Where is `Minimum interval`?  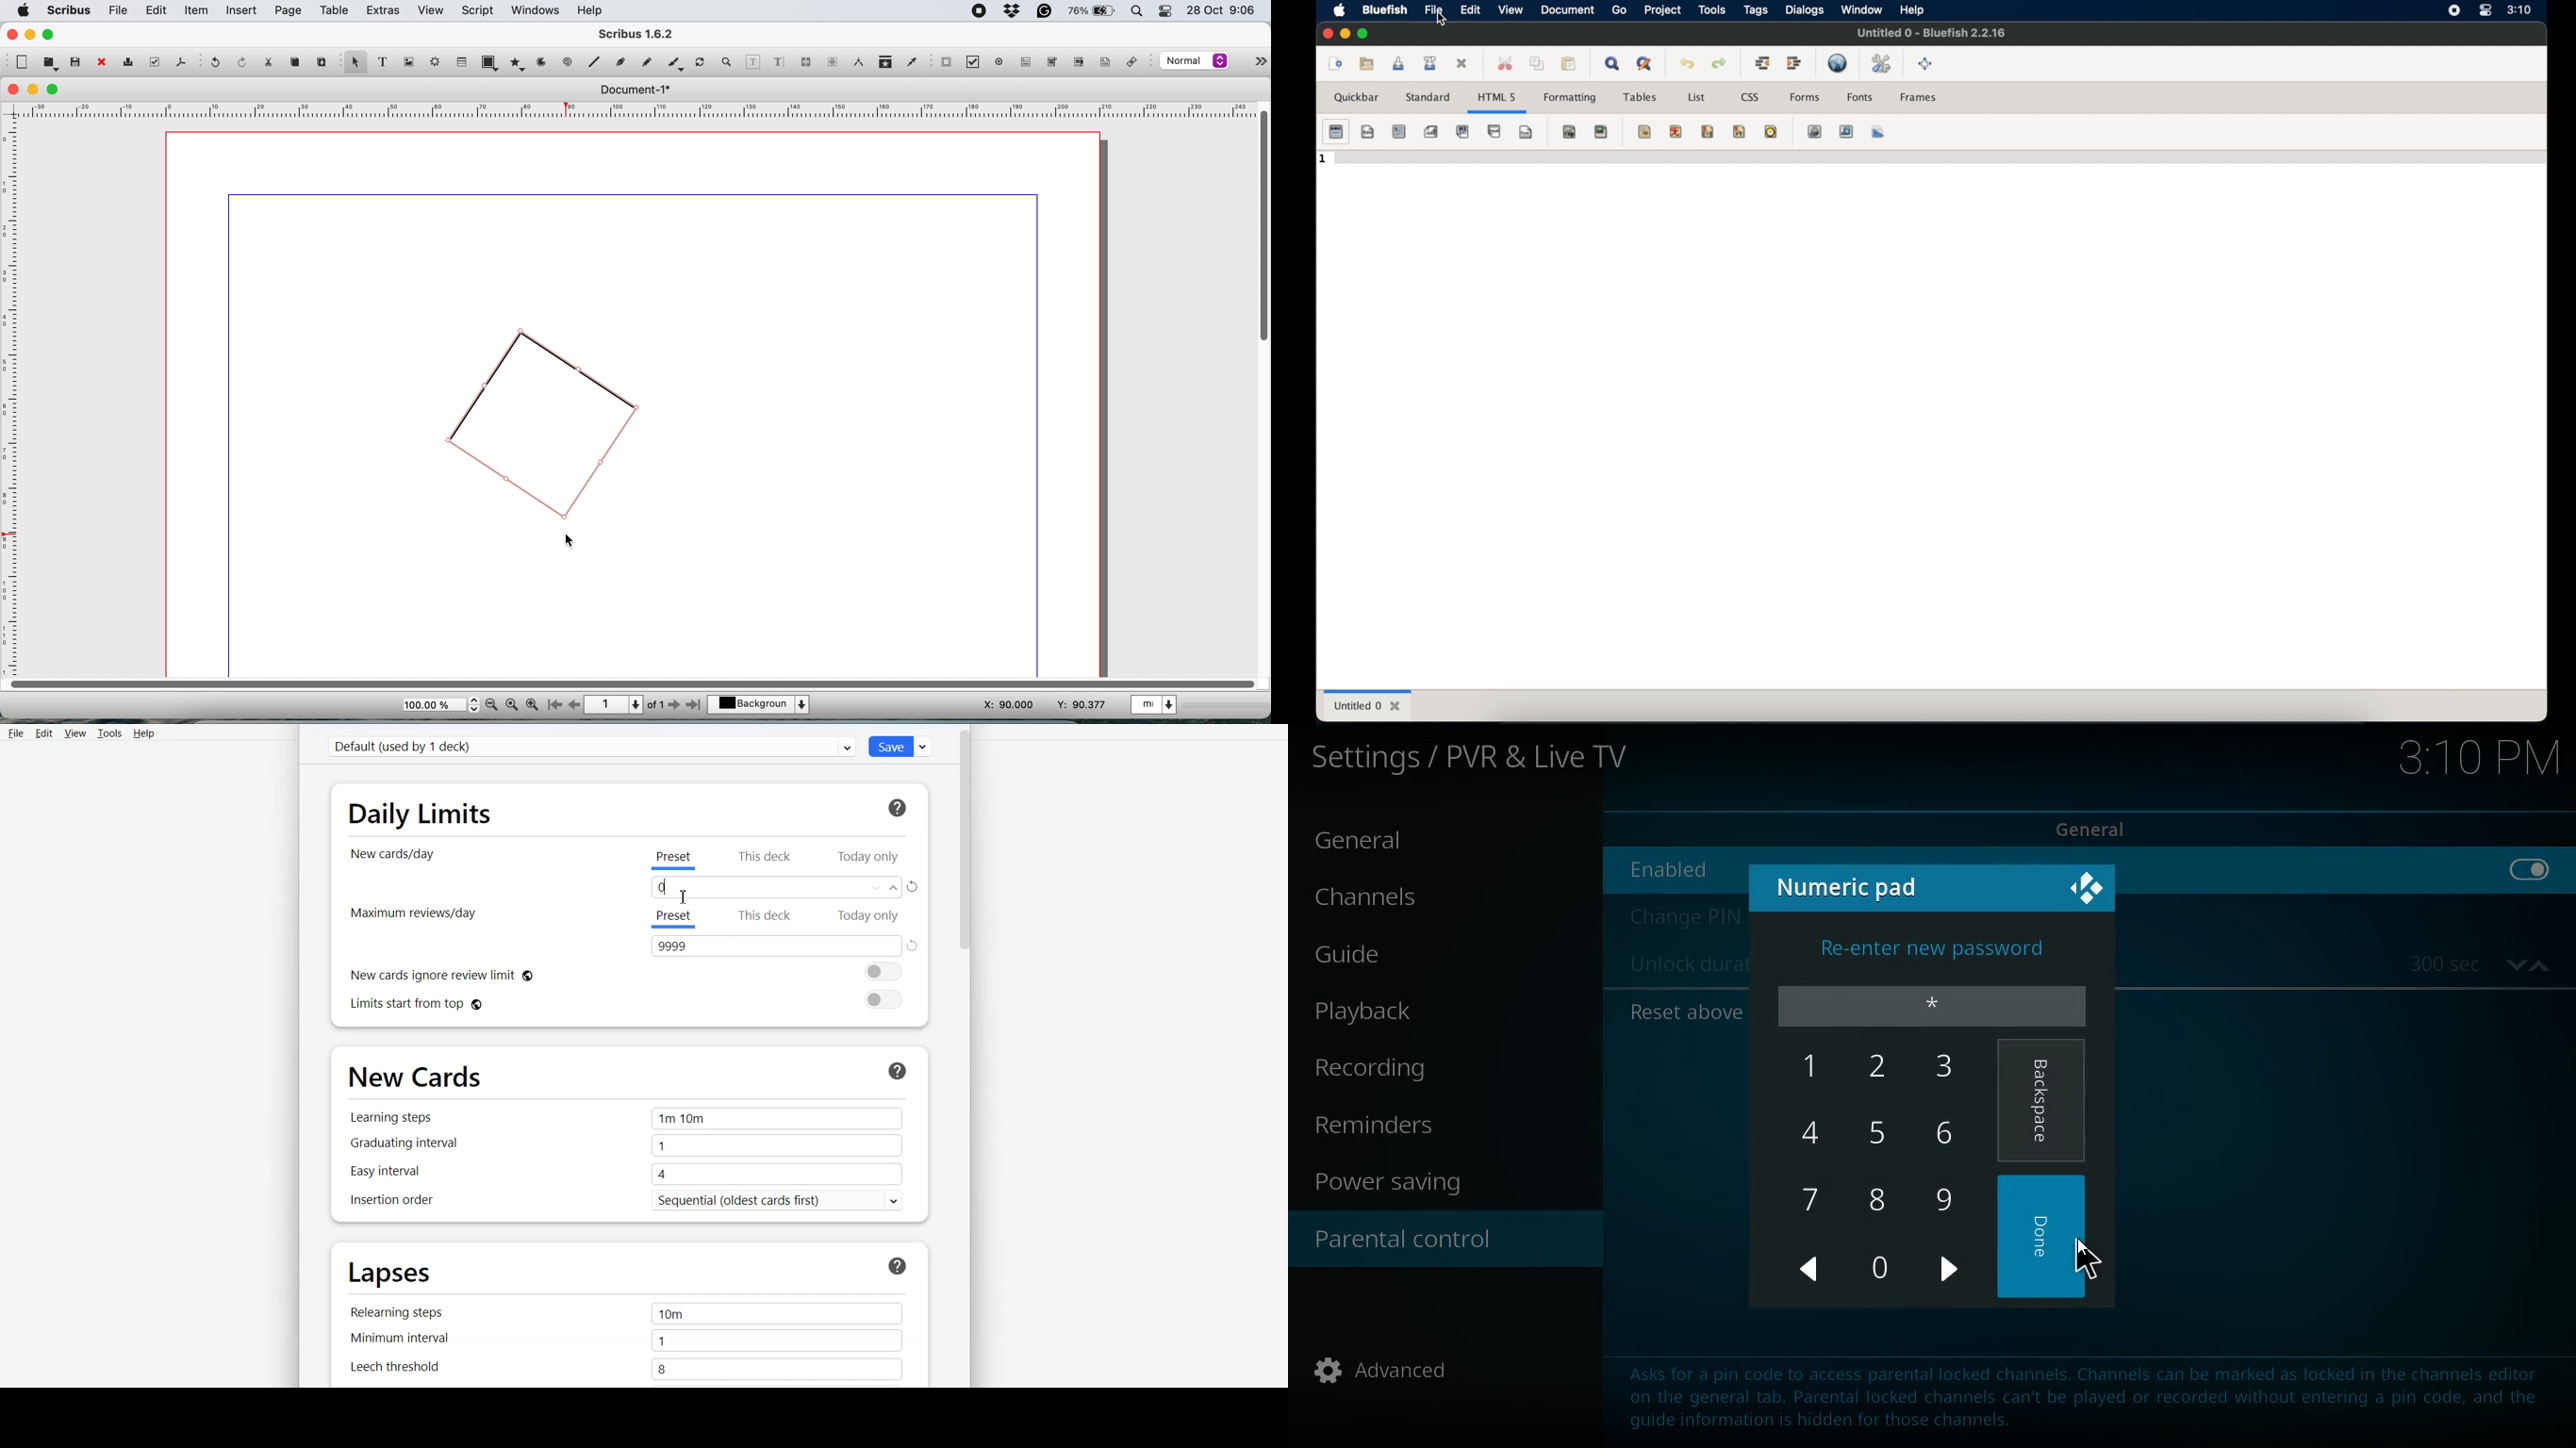 Minimum interval is located at coordinates (413, 1340).